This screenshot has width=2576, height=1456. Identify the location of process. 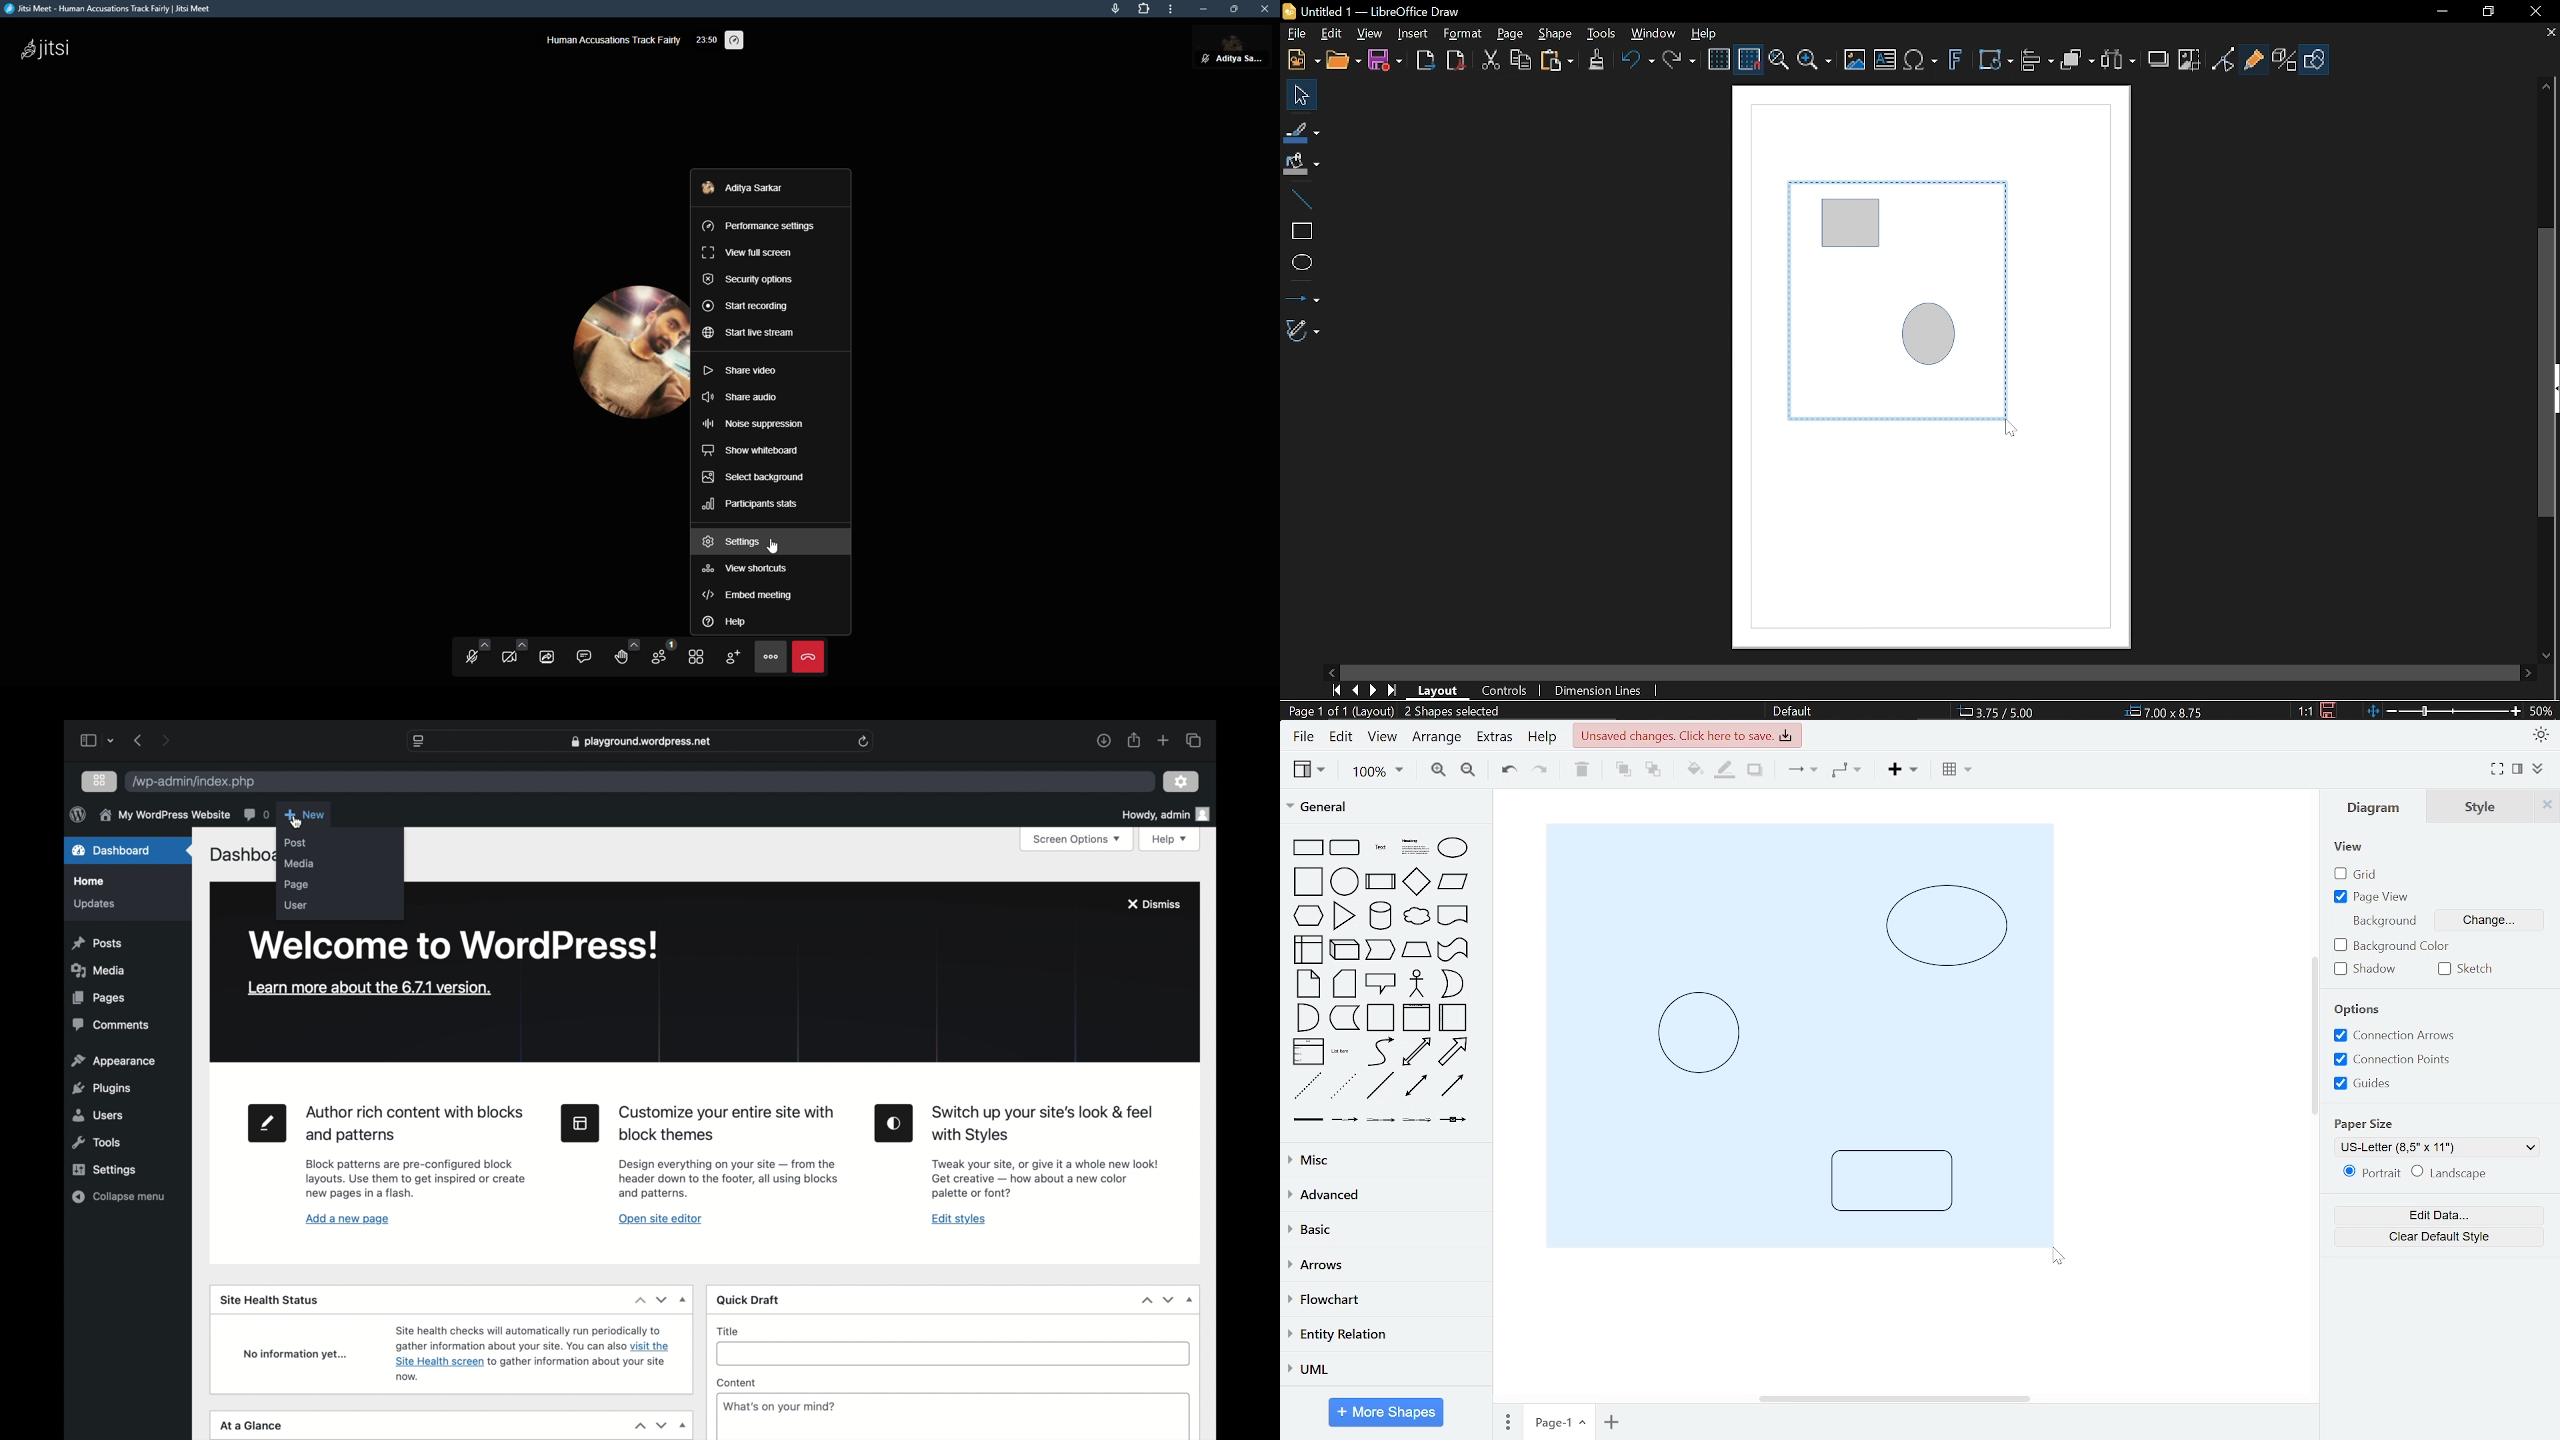
(1381, 881).